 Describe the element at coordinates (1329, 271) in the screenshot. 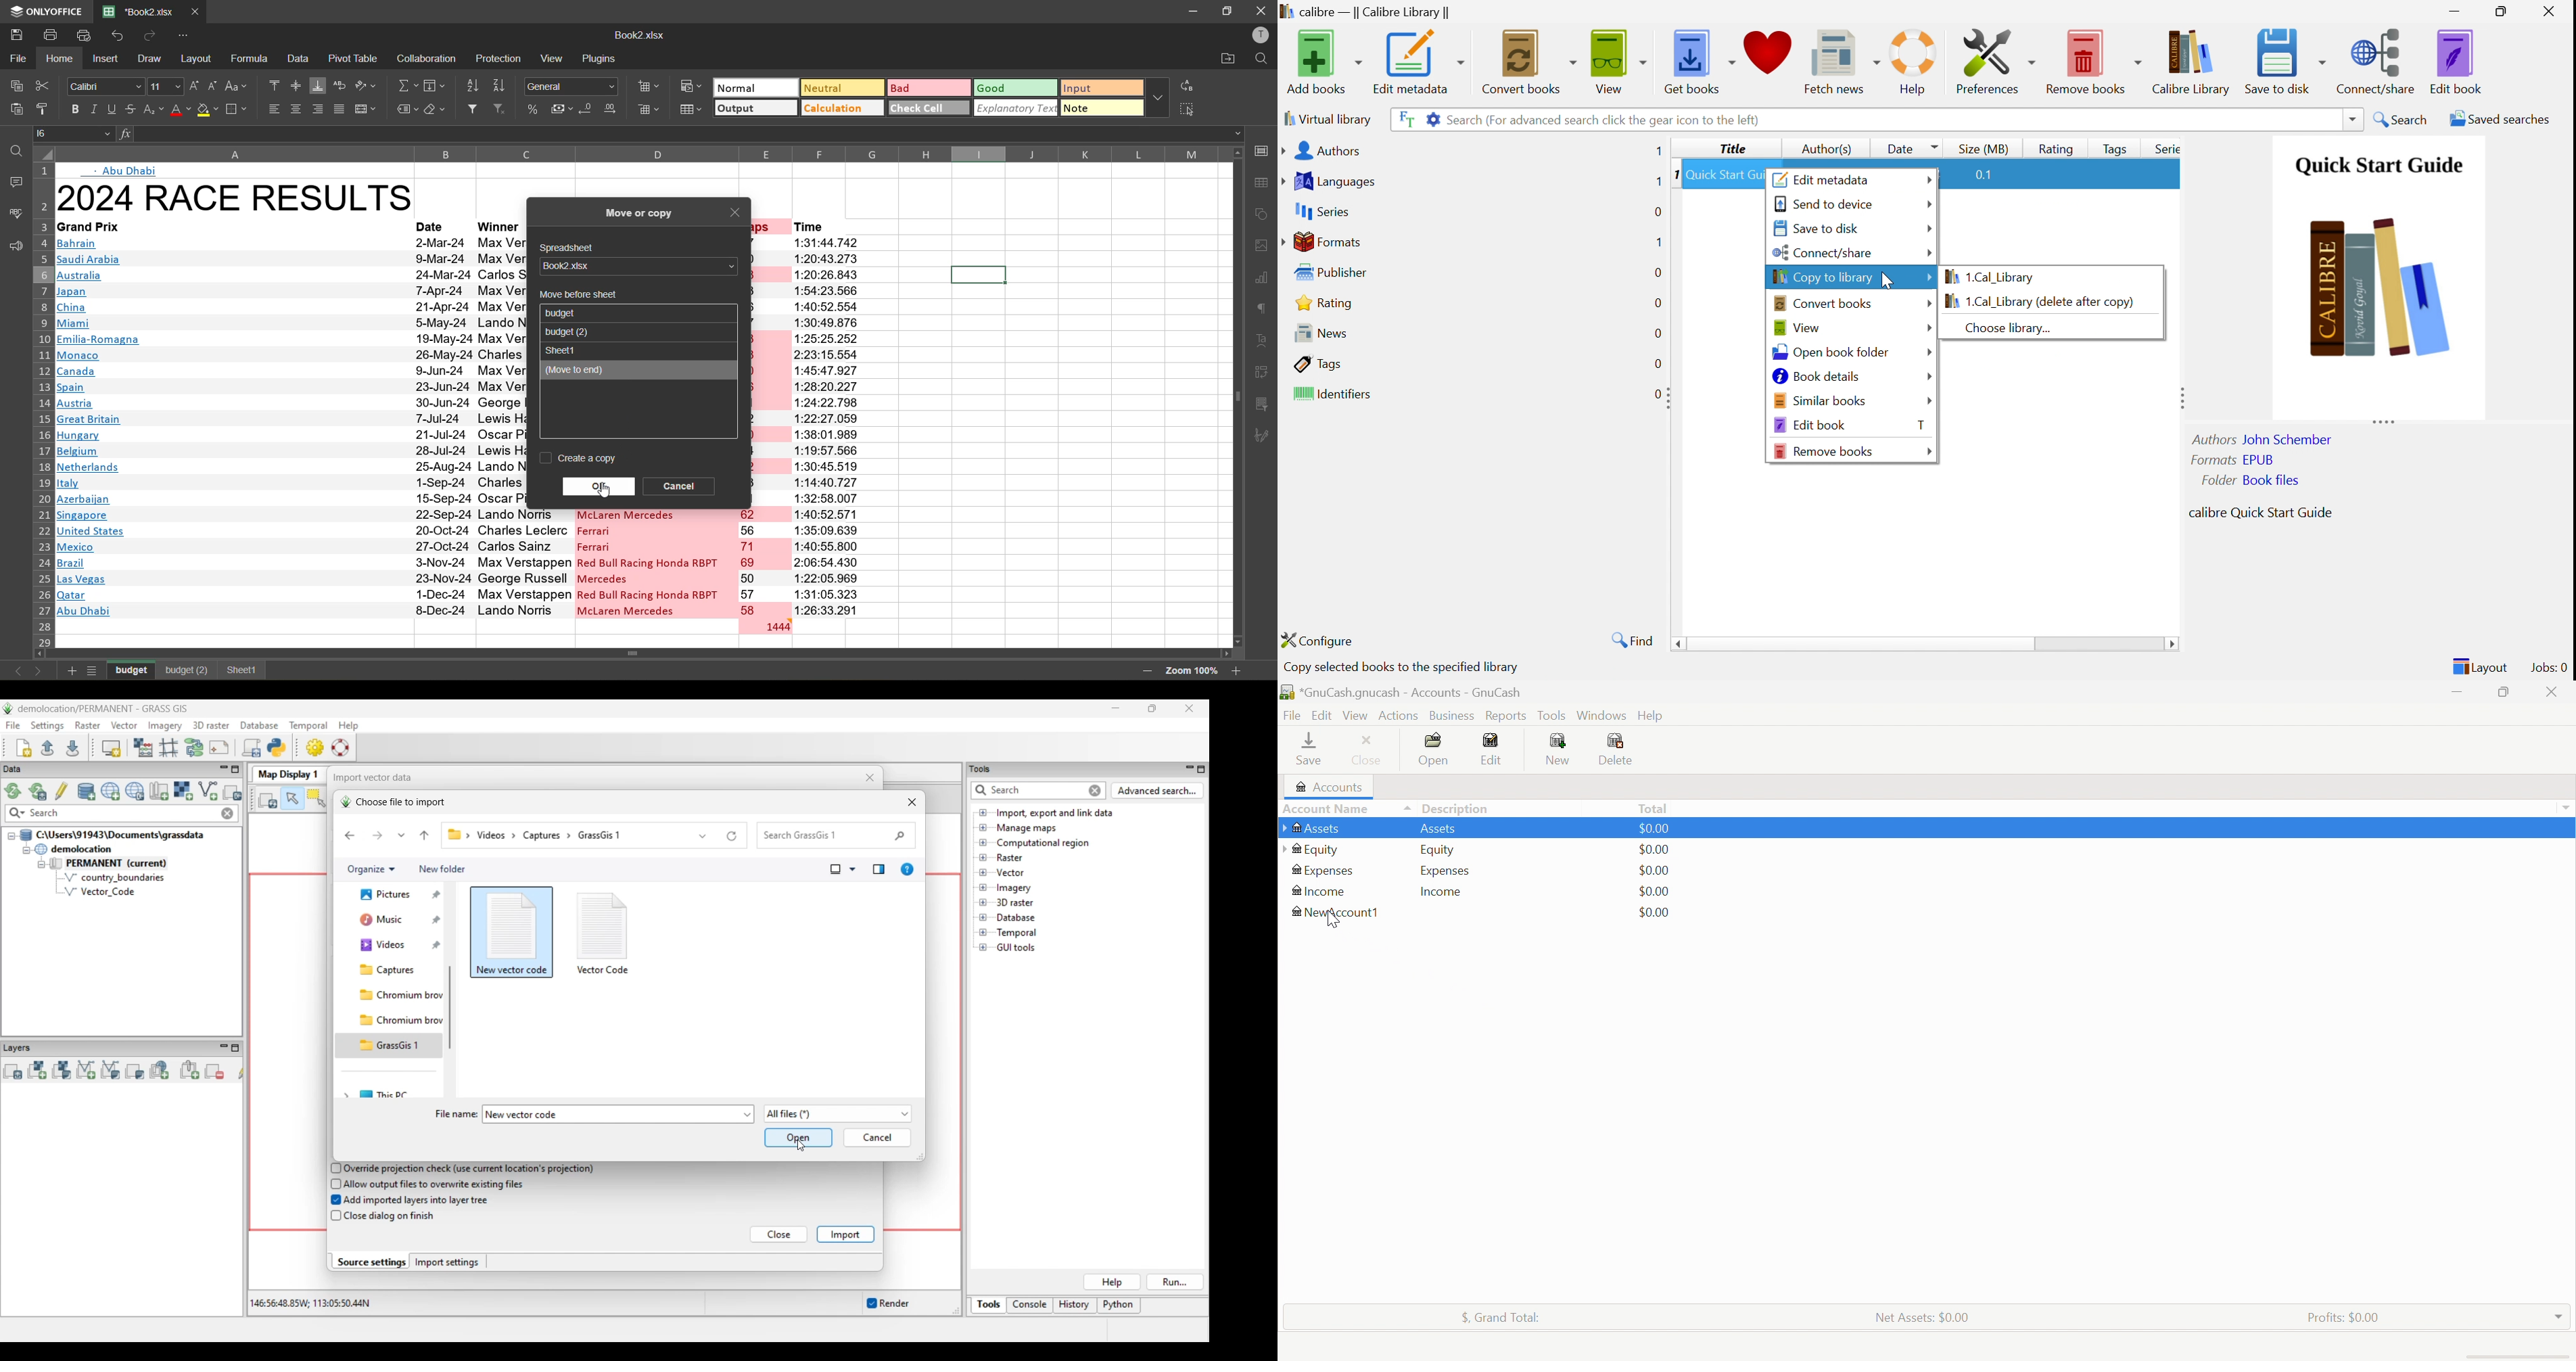

I see `Publisher` at that location.